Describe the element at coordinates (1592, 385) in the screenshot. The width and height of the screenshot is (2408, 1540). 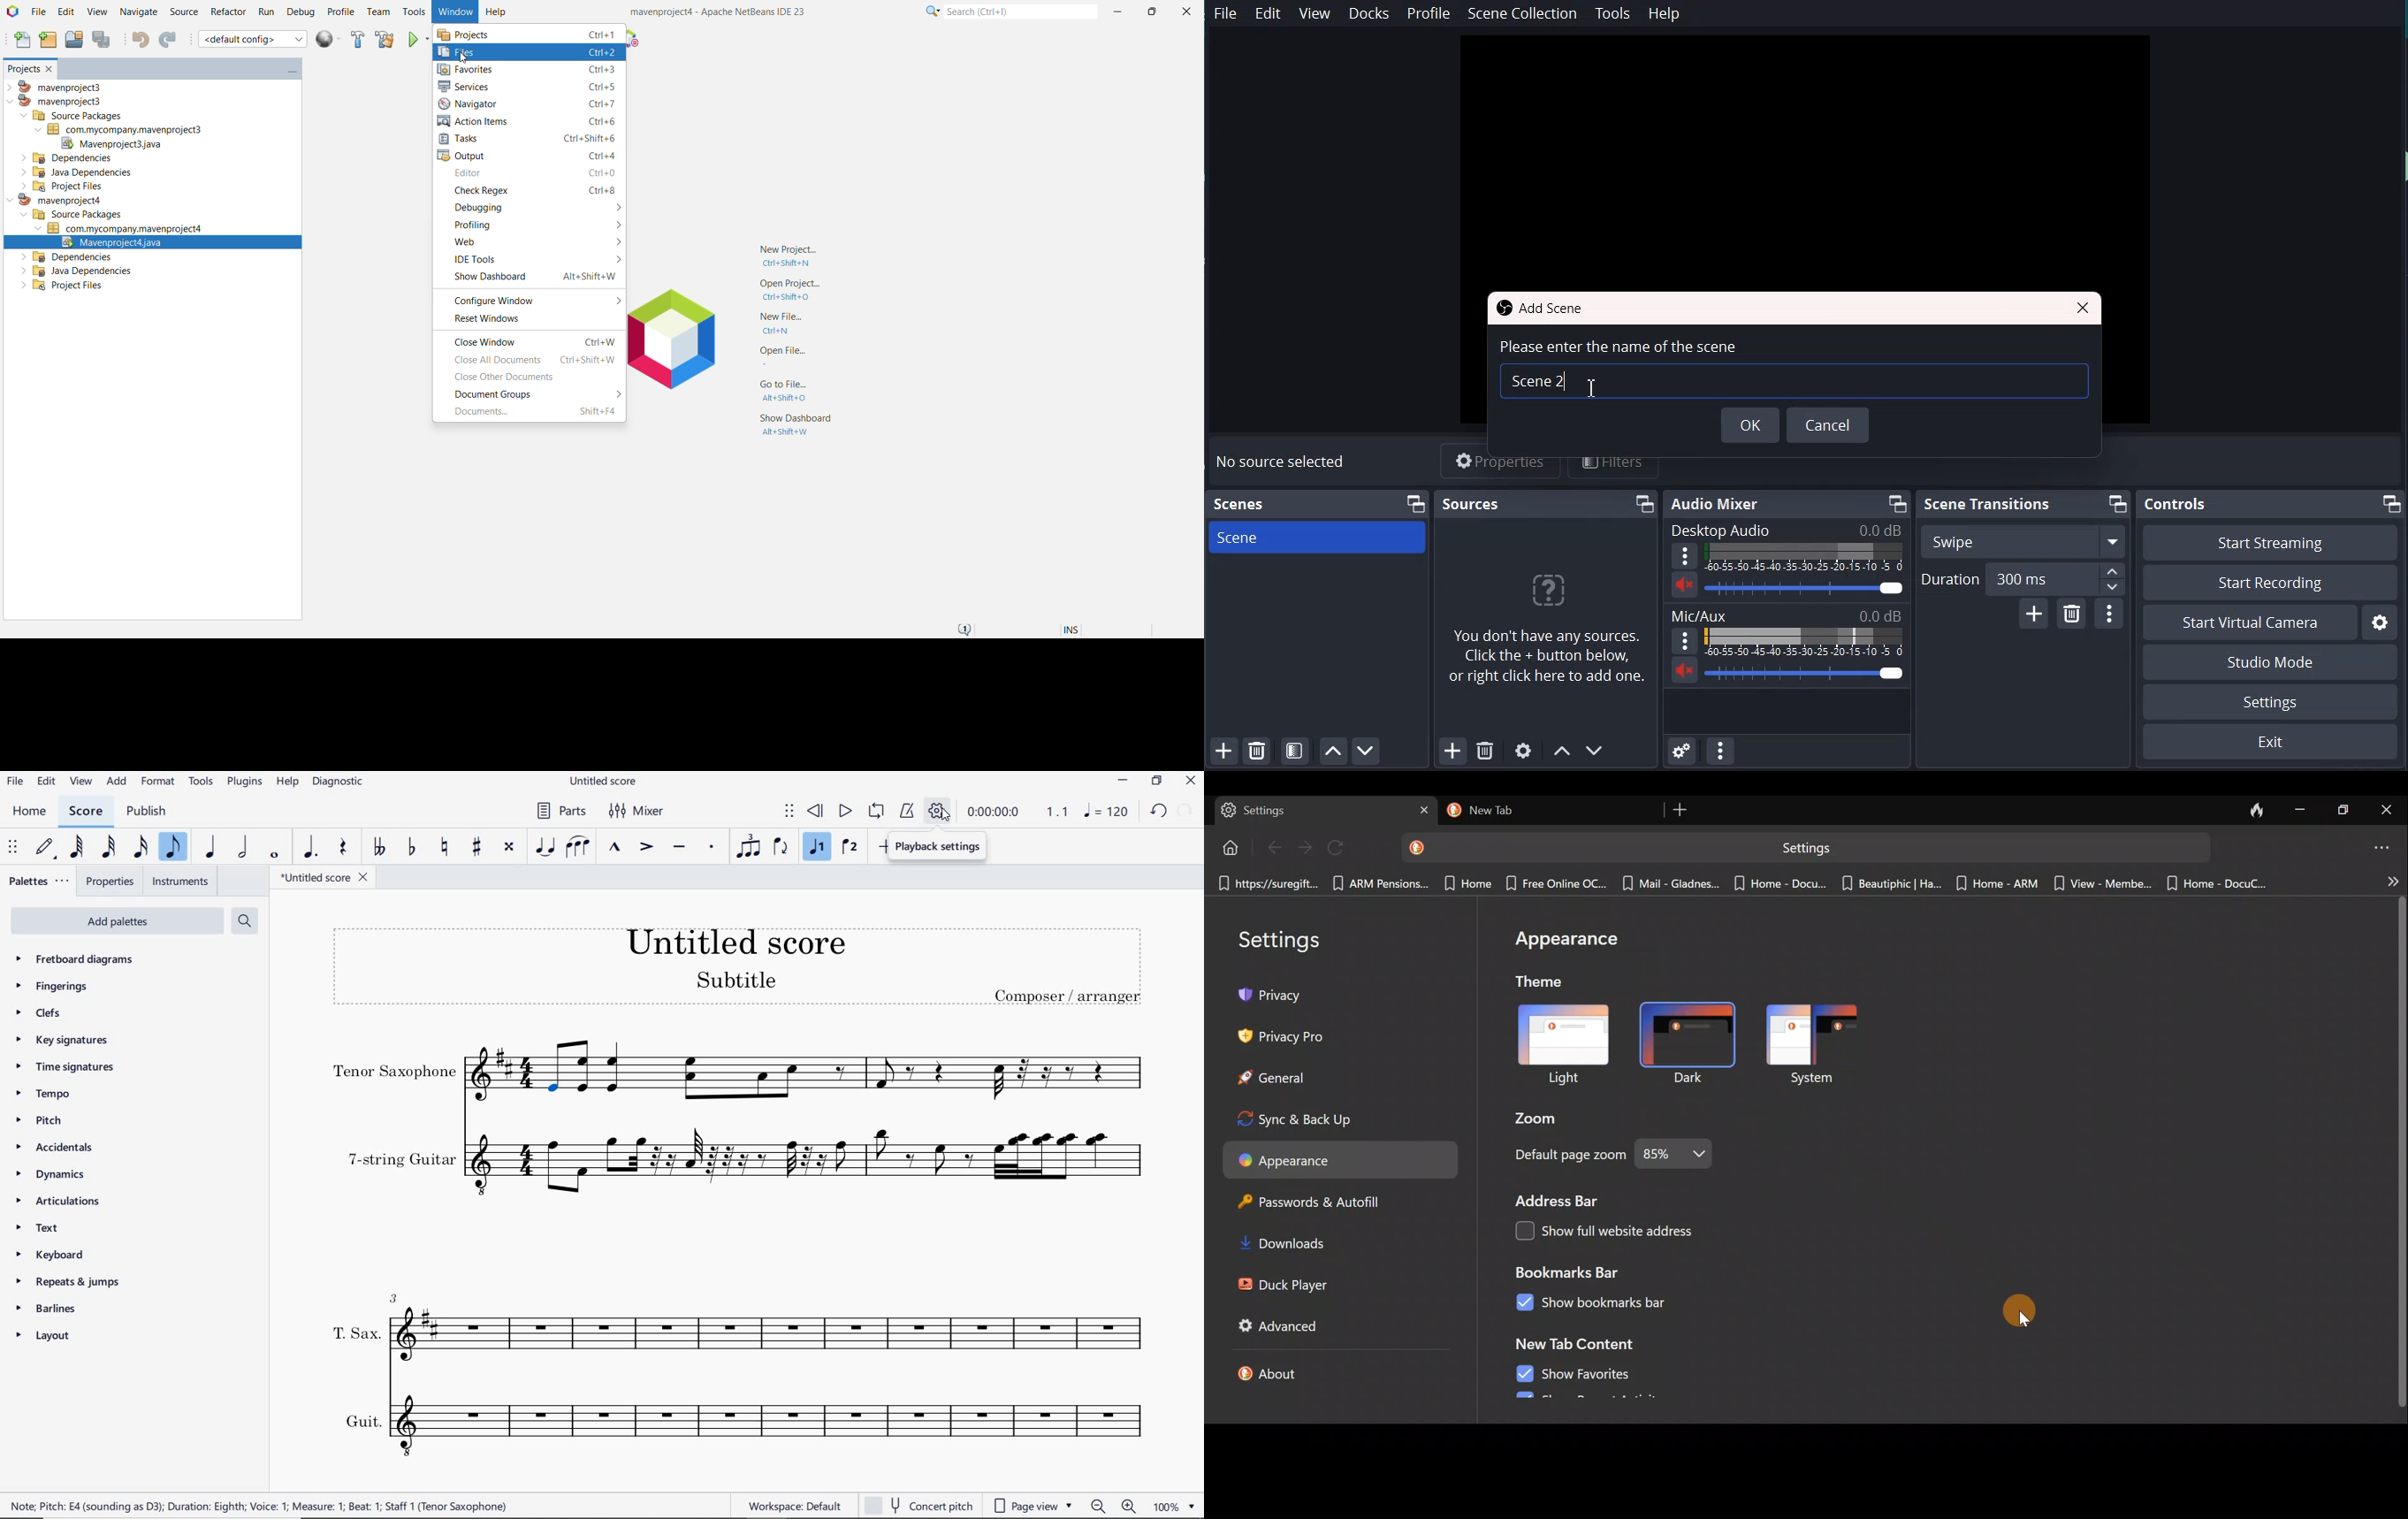
I see `Text Cursor` at that location.